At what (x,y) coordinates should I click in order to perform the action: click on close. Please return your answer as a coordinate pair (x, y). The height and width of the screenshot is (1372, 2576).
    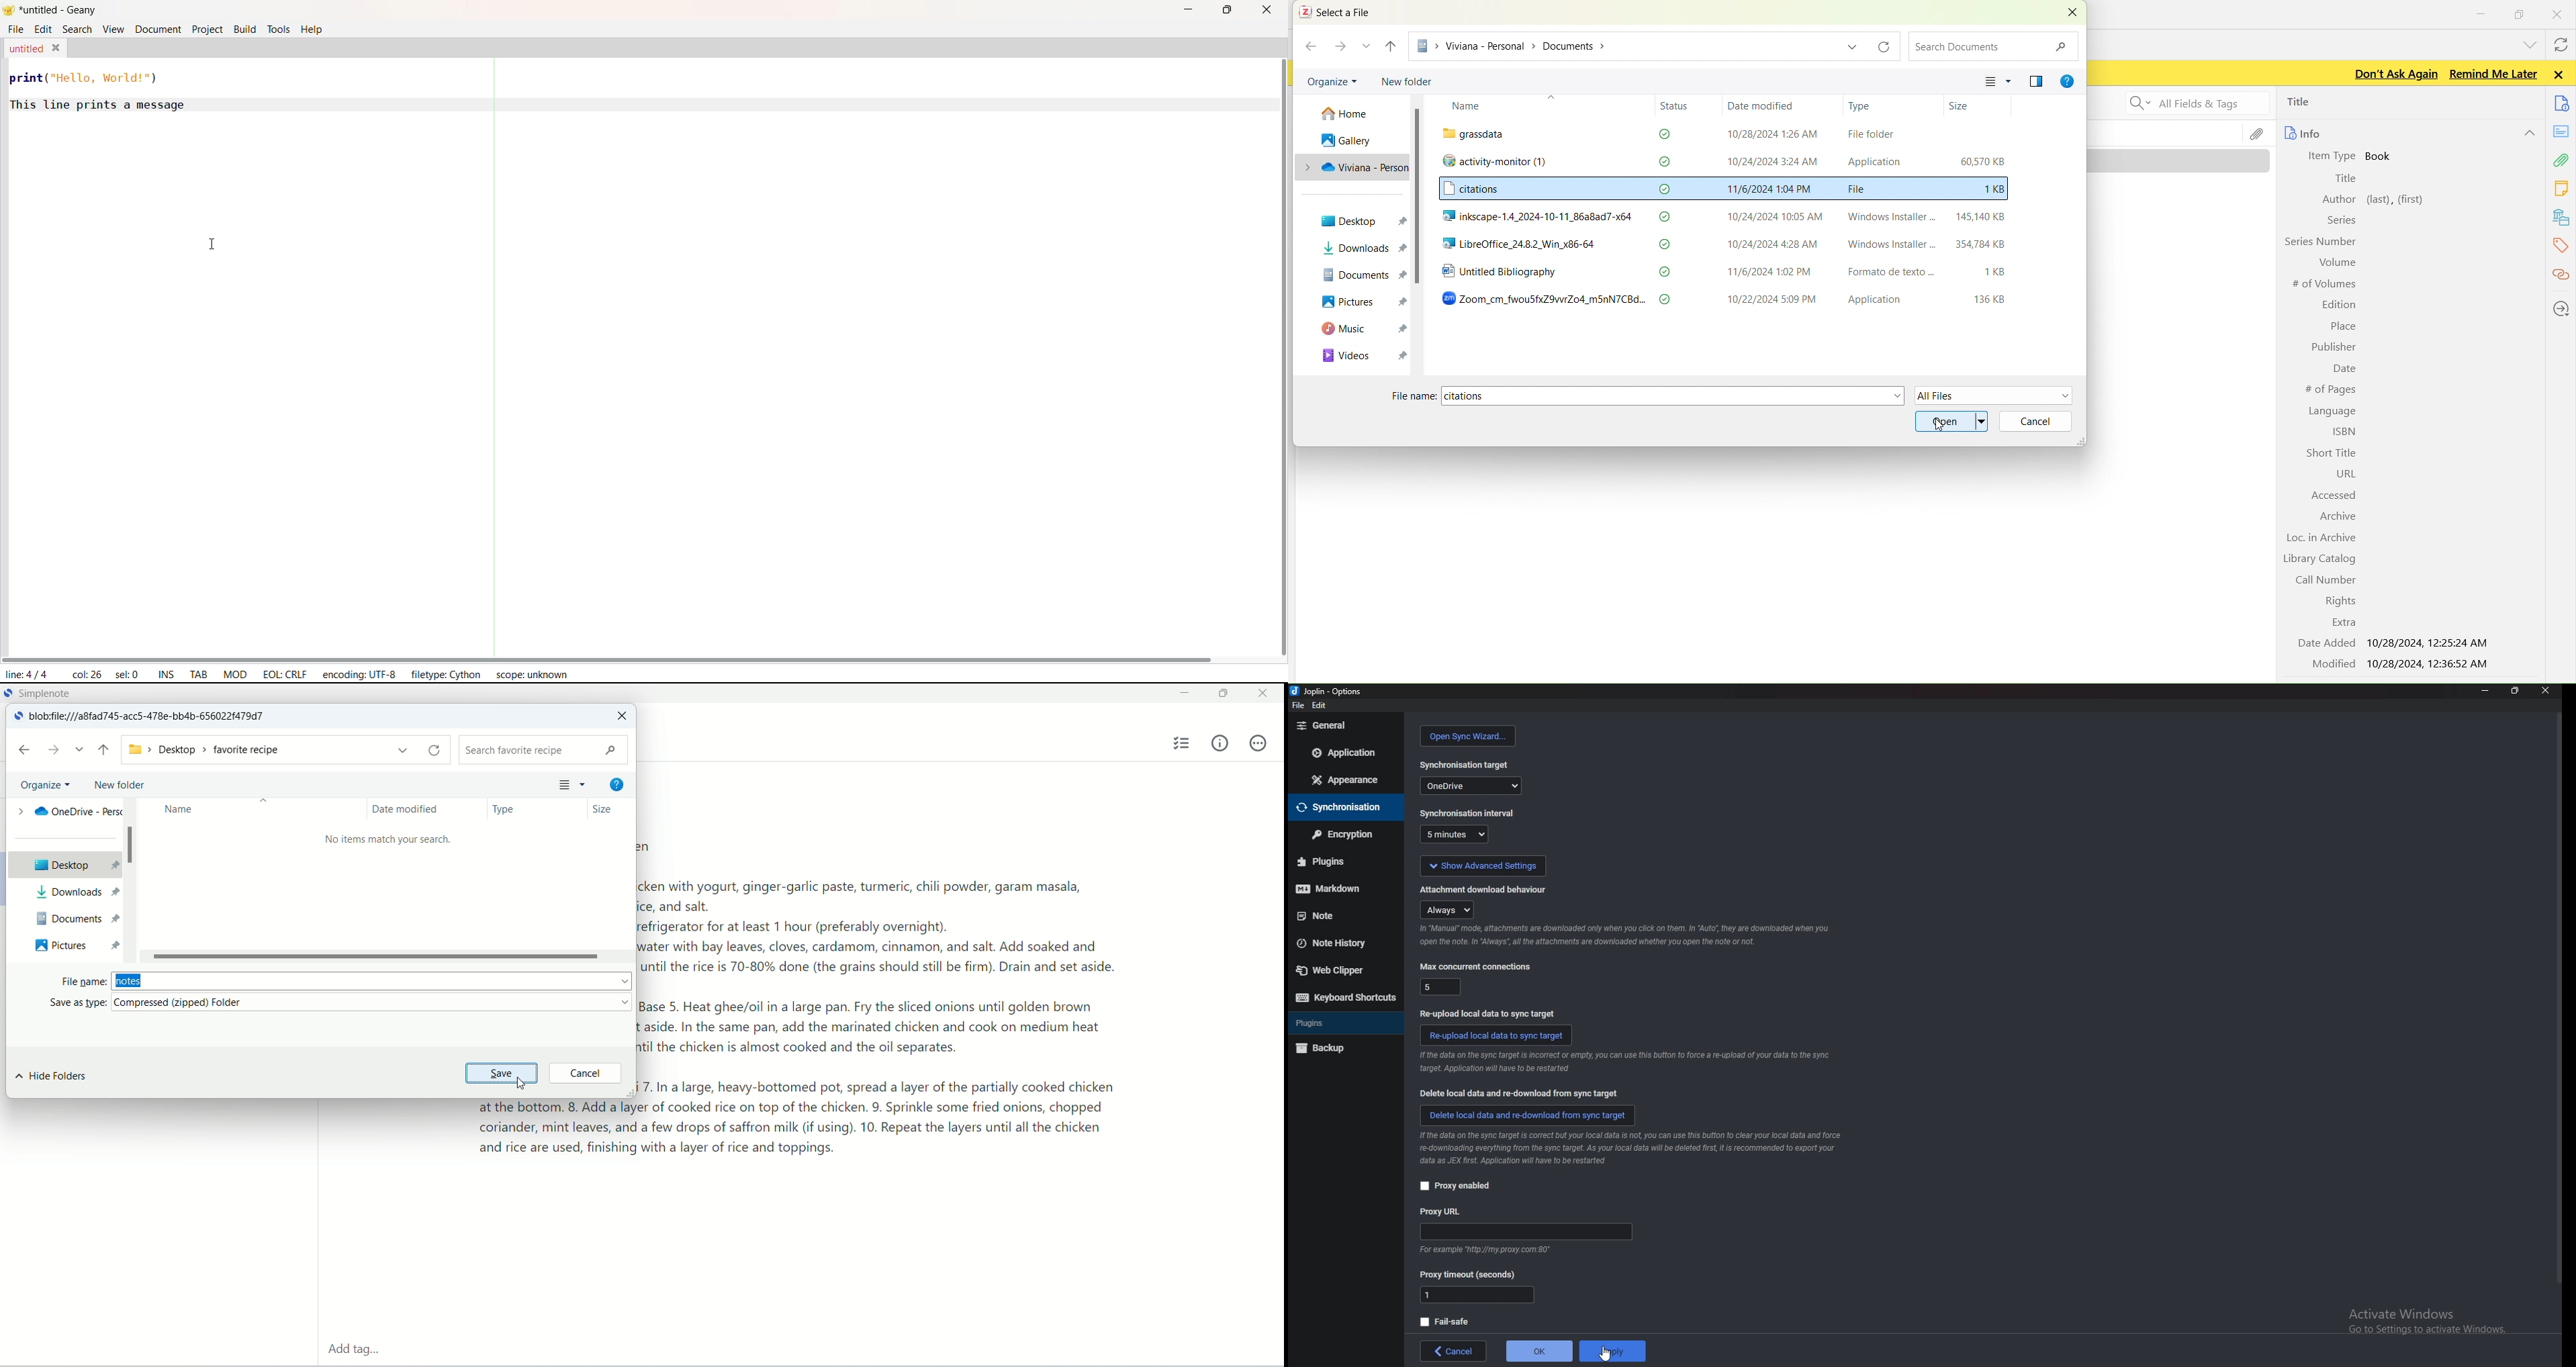
    Looking at the image, I should click on (1266, 692).